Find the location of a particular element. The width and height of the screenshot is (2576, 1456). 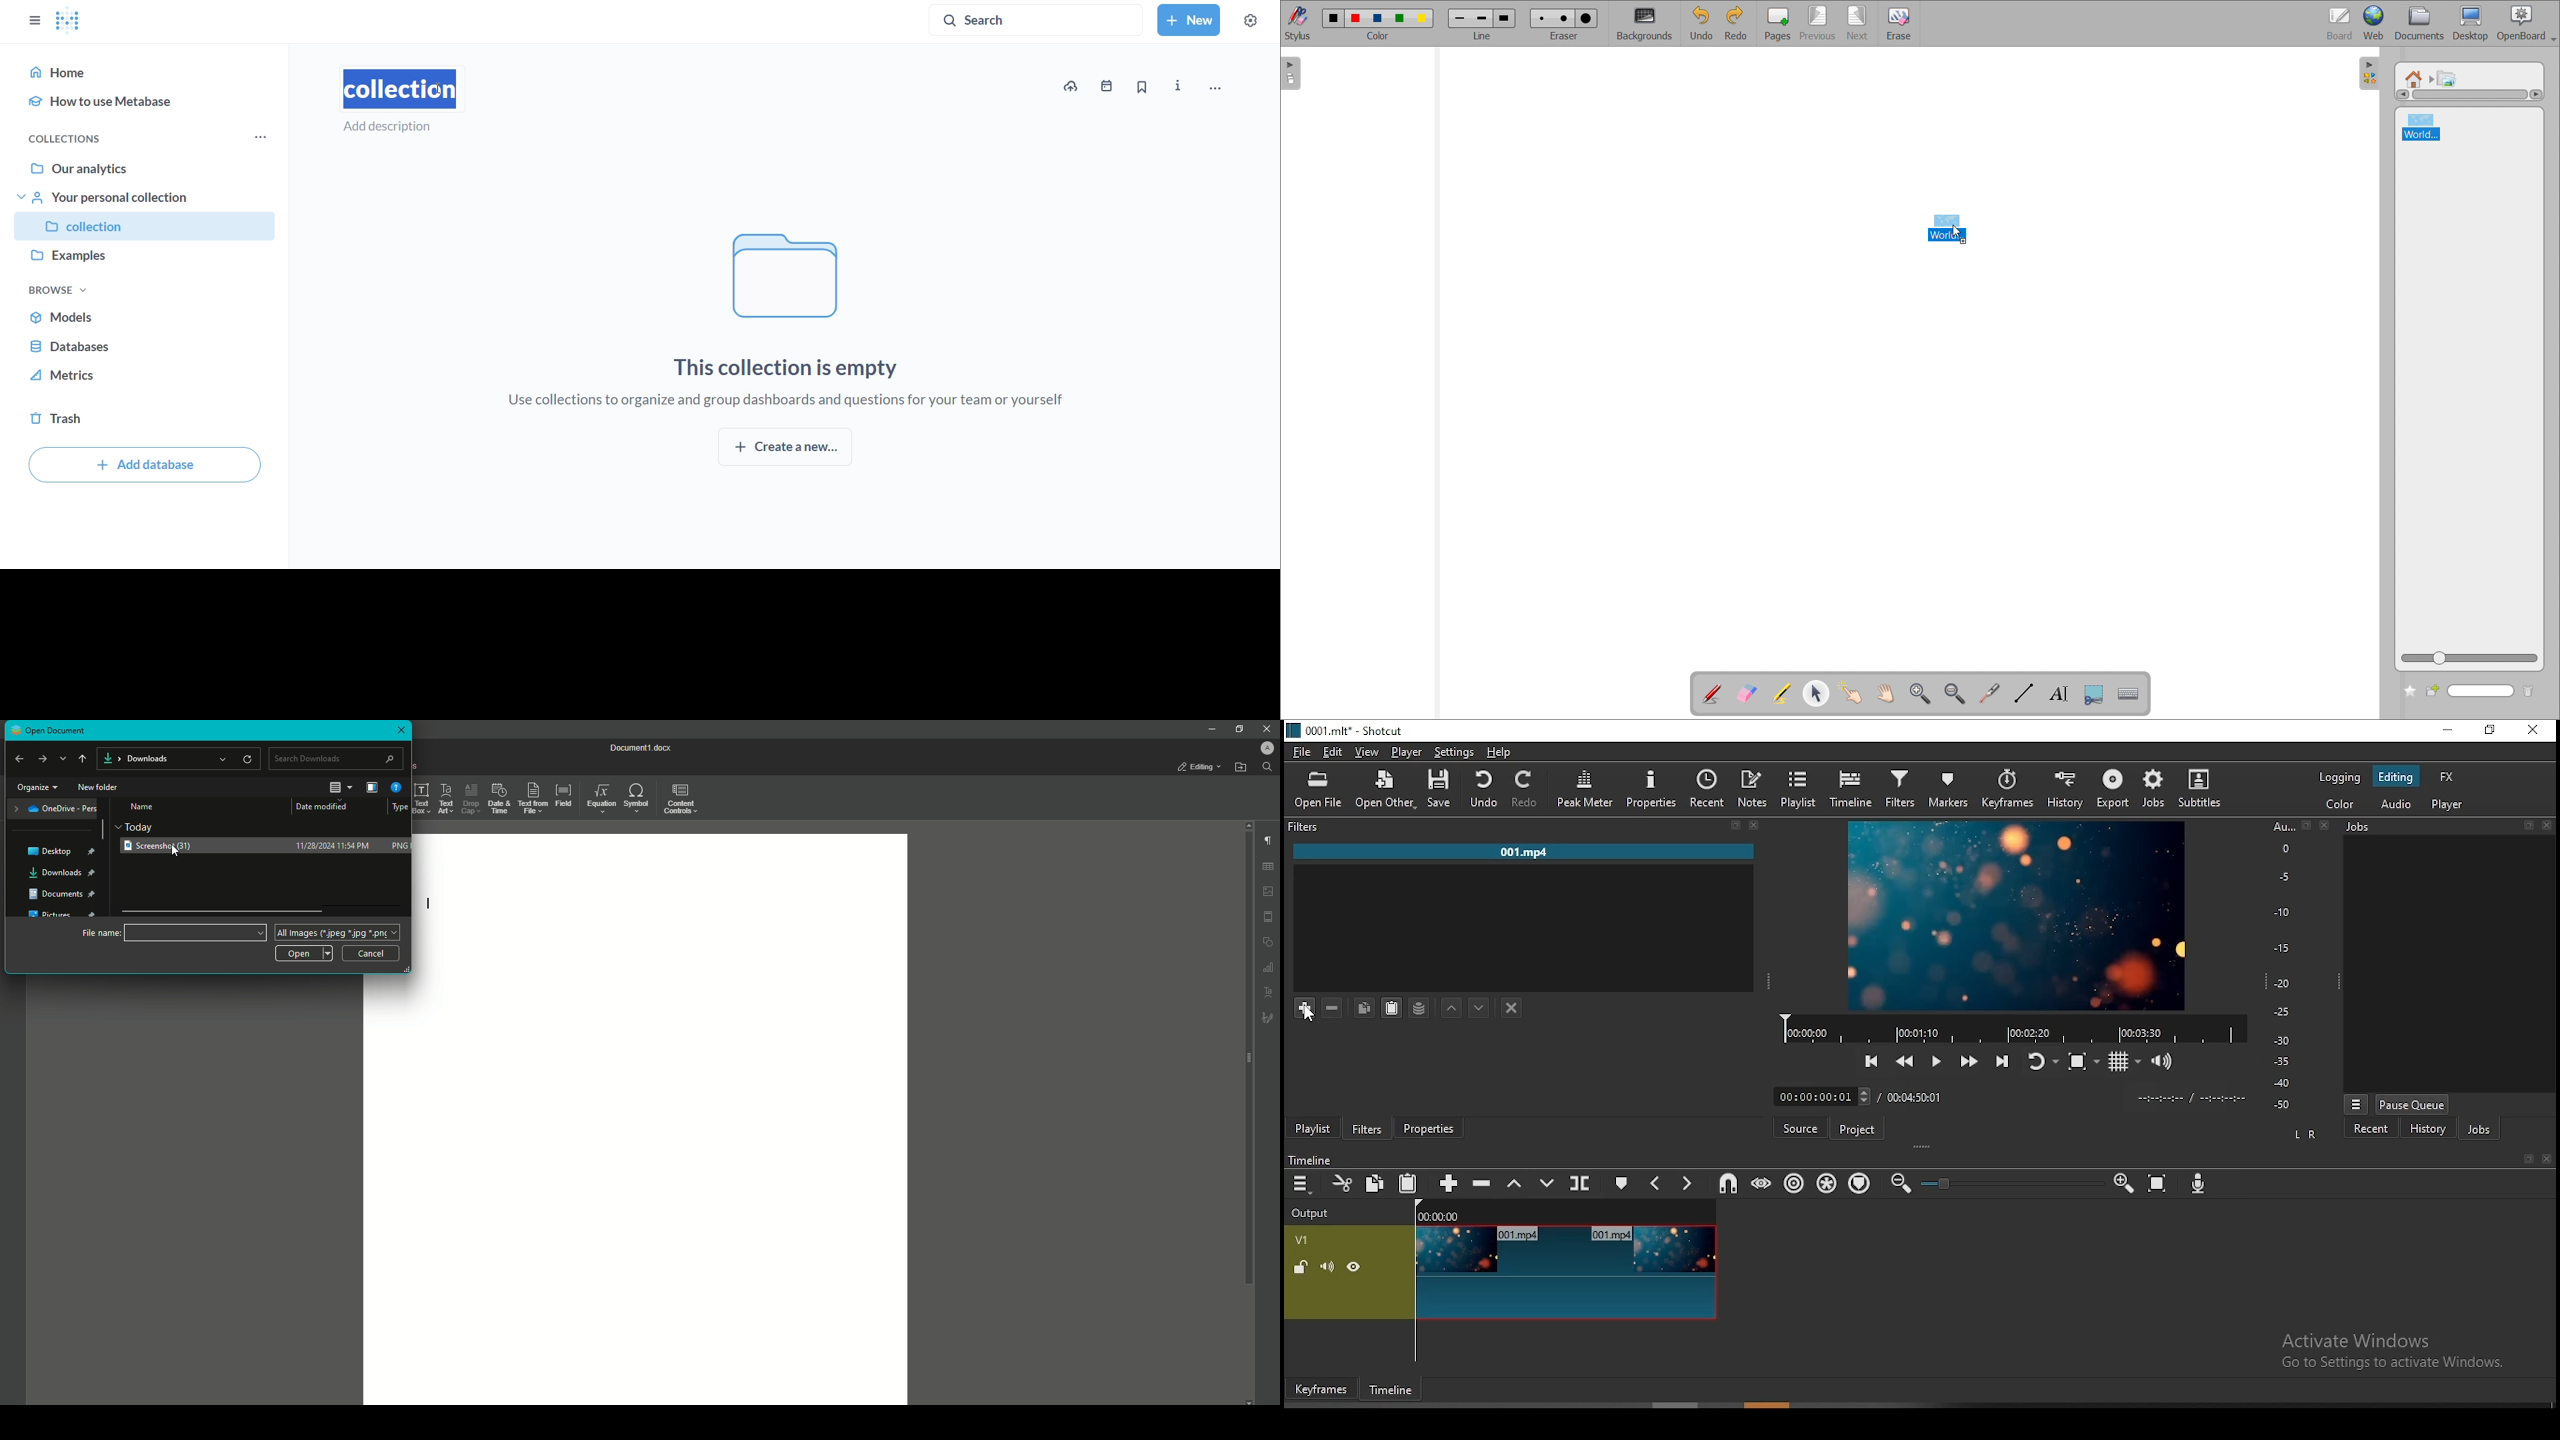

source is located at coordinates (1799, 1126).